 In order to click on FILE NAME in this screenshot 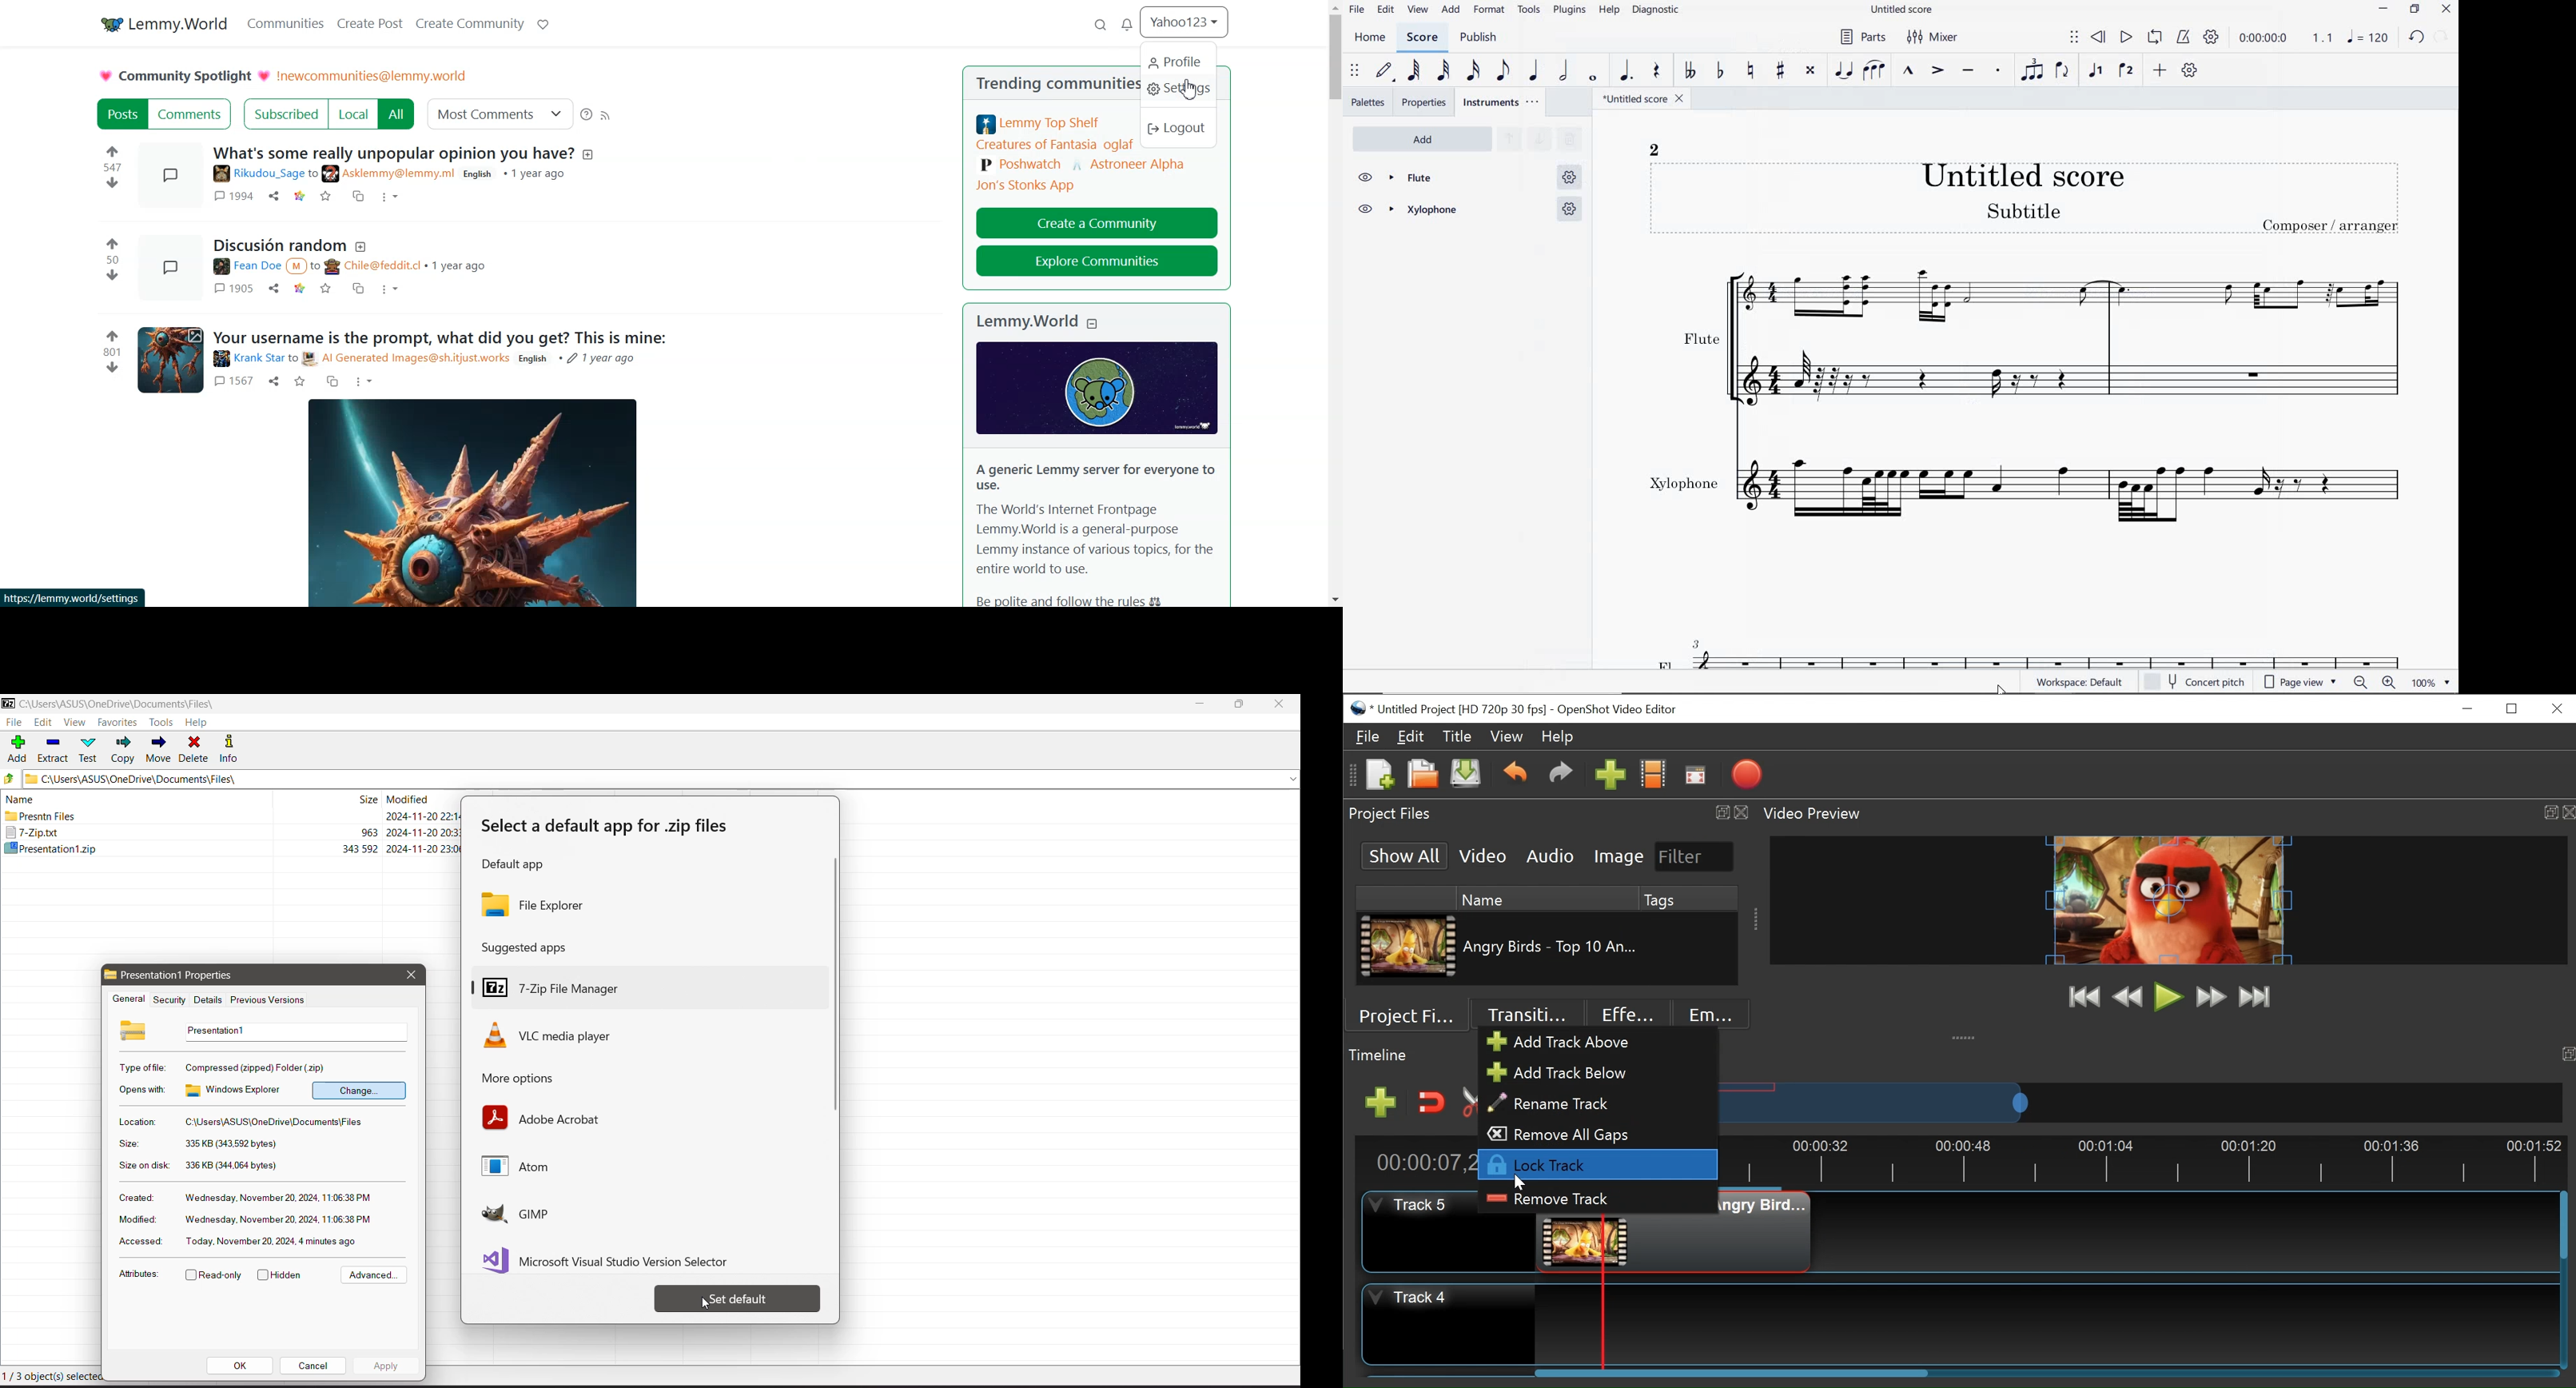, I will do `click(1644, 100)`.